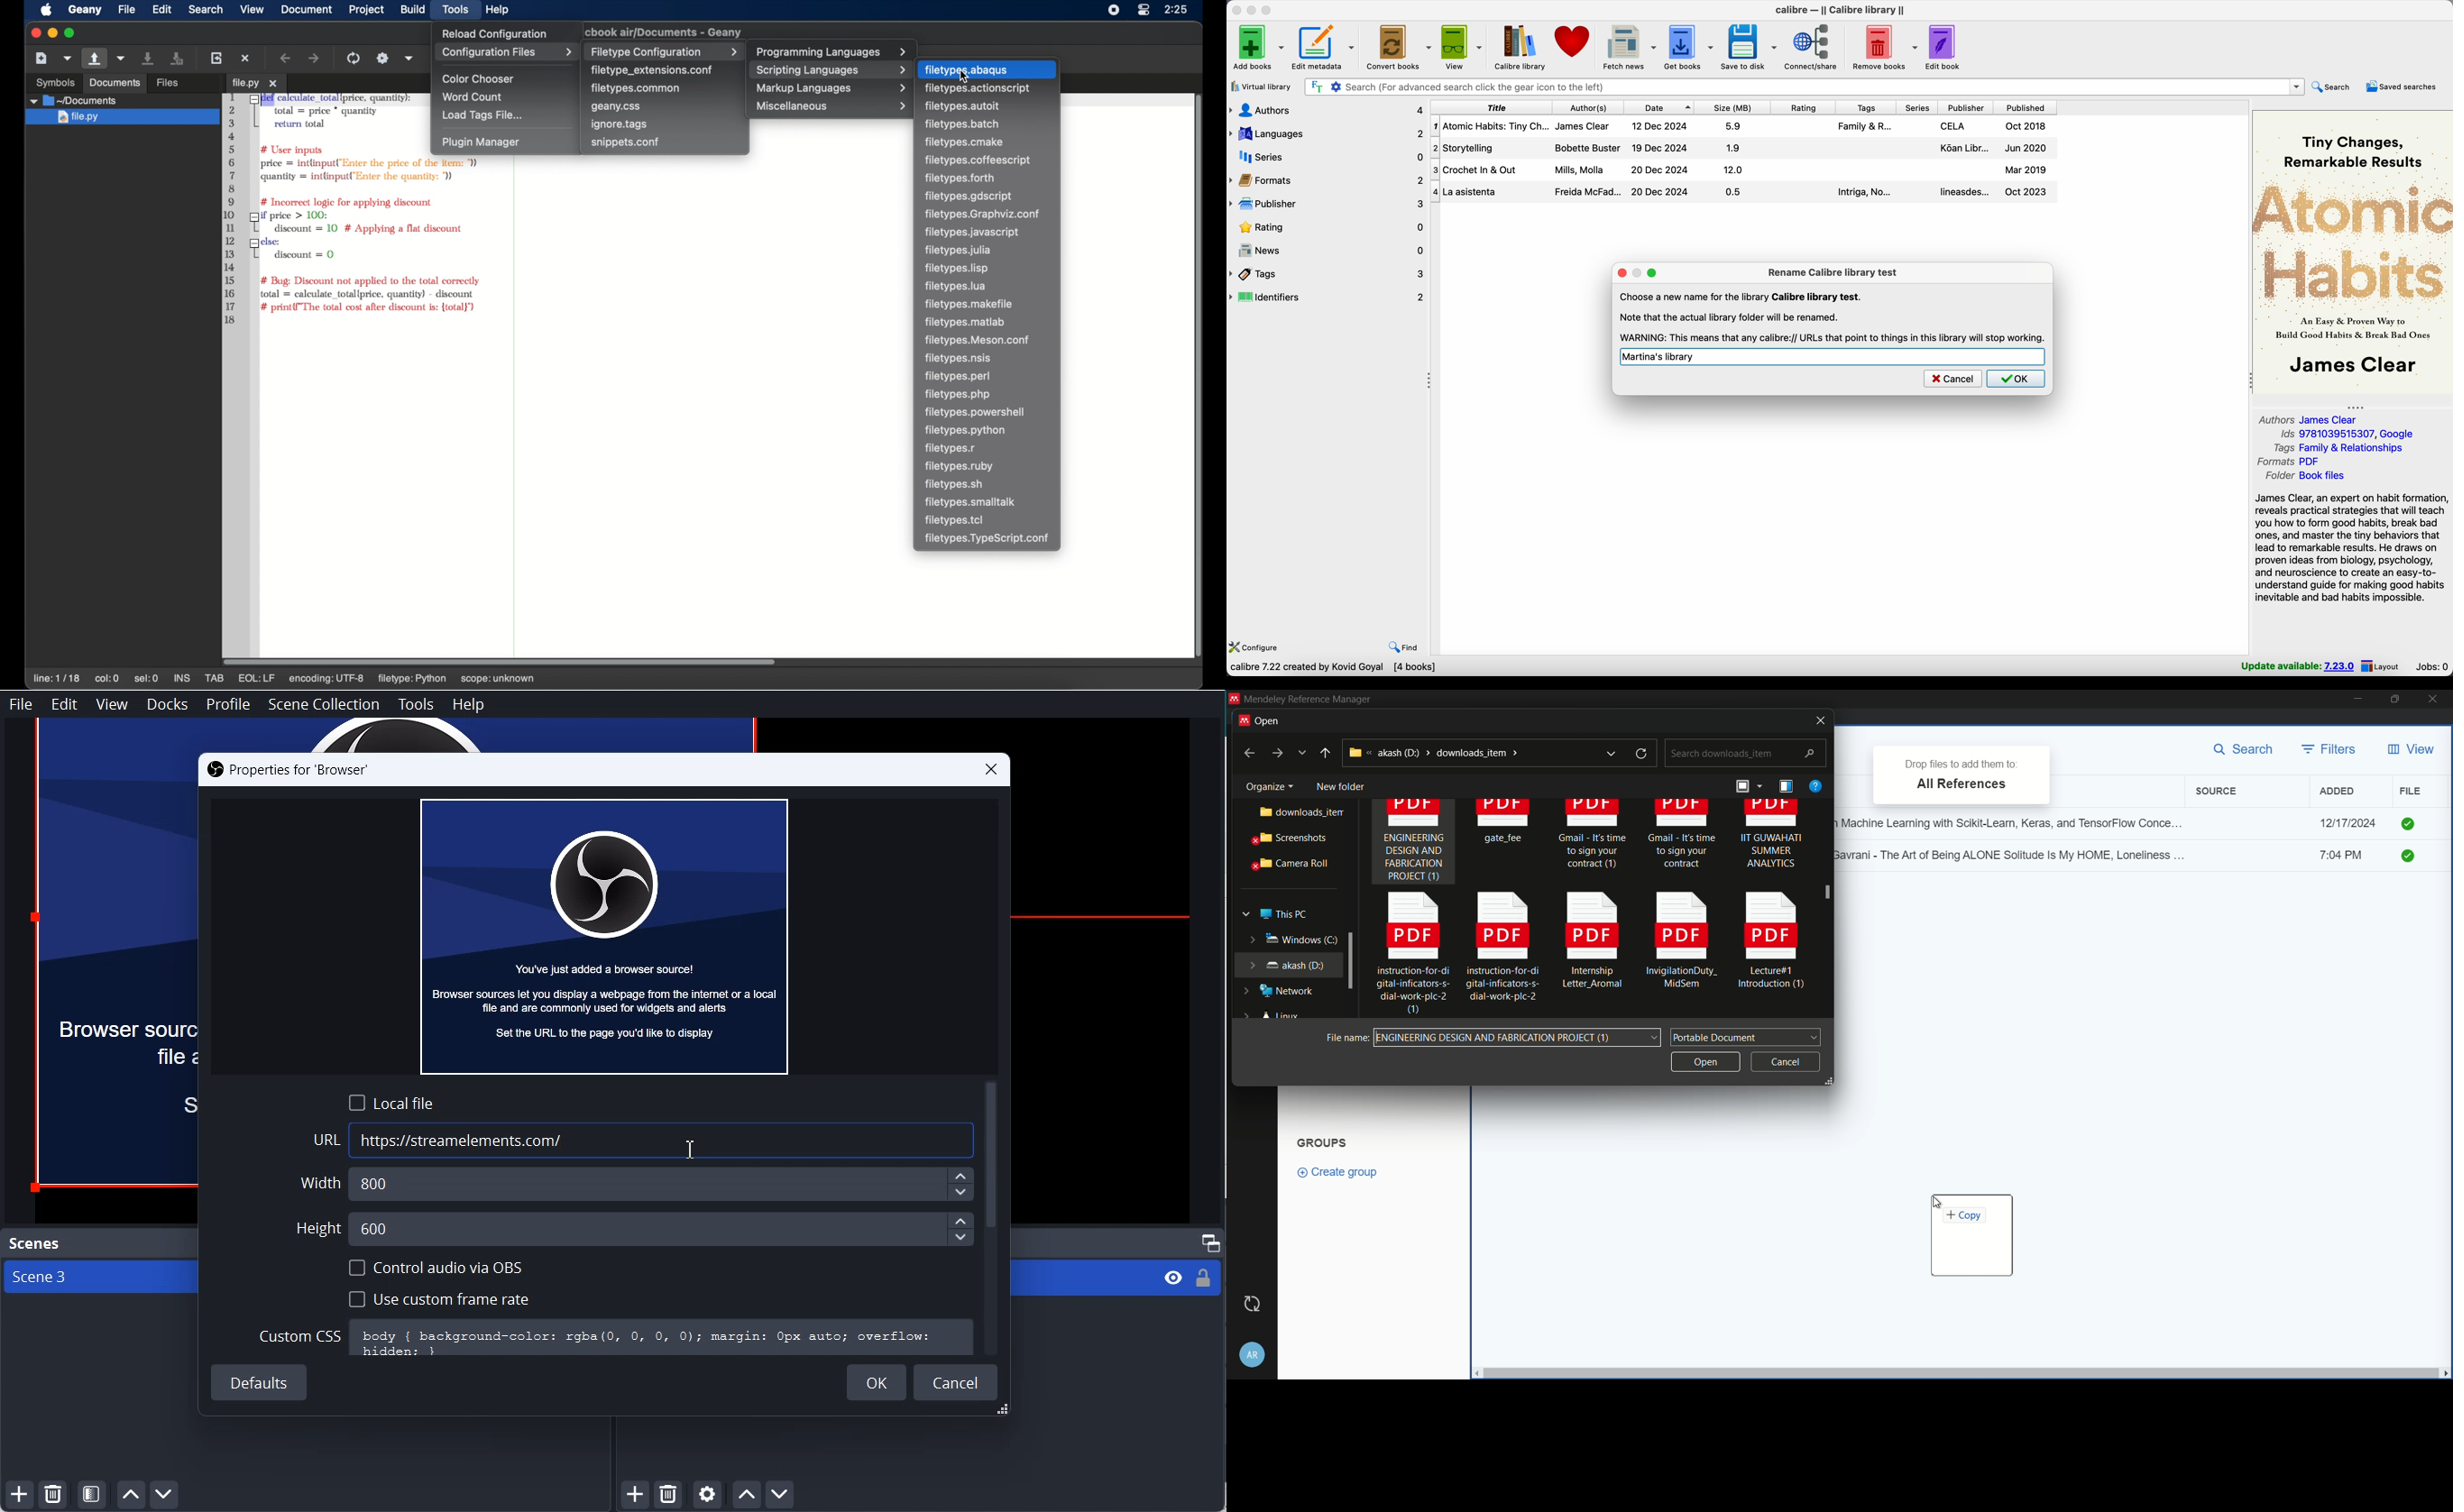 The image size is (2464, 1512). Describe the element at coordinates (1325, 47) in the screenshot. I see `edit metadata` at that location.